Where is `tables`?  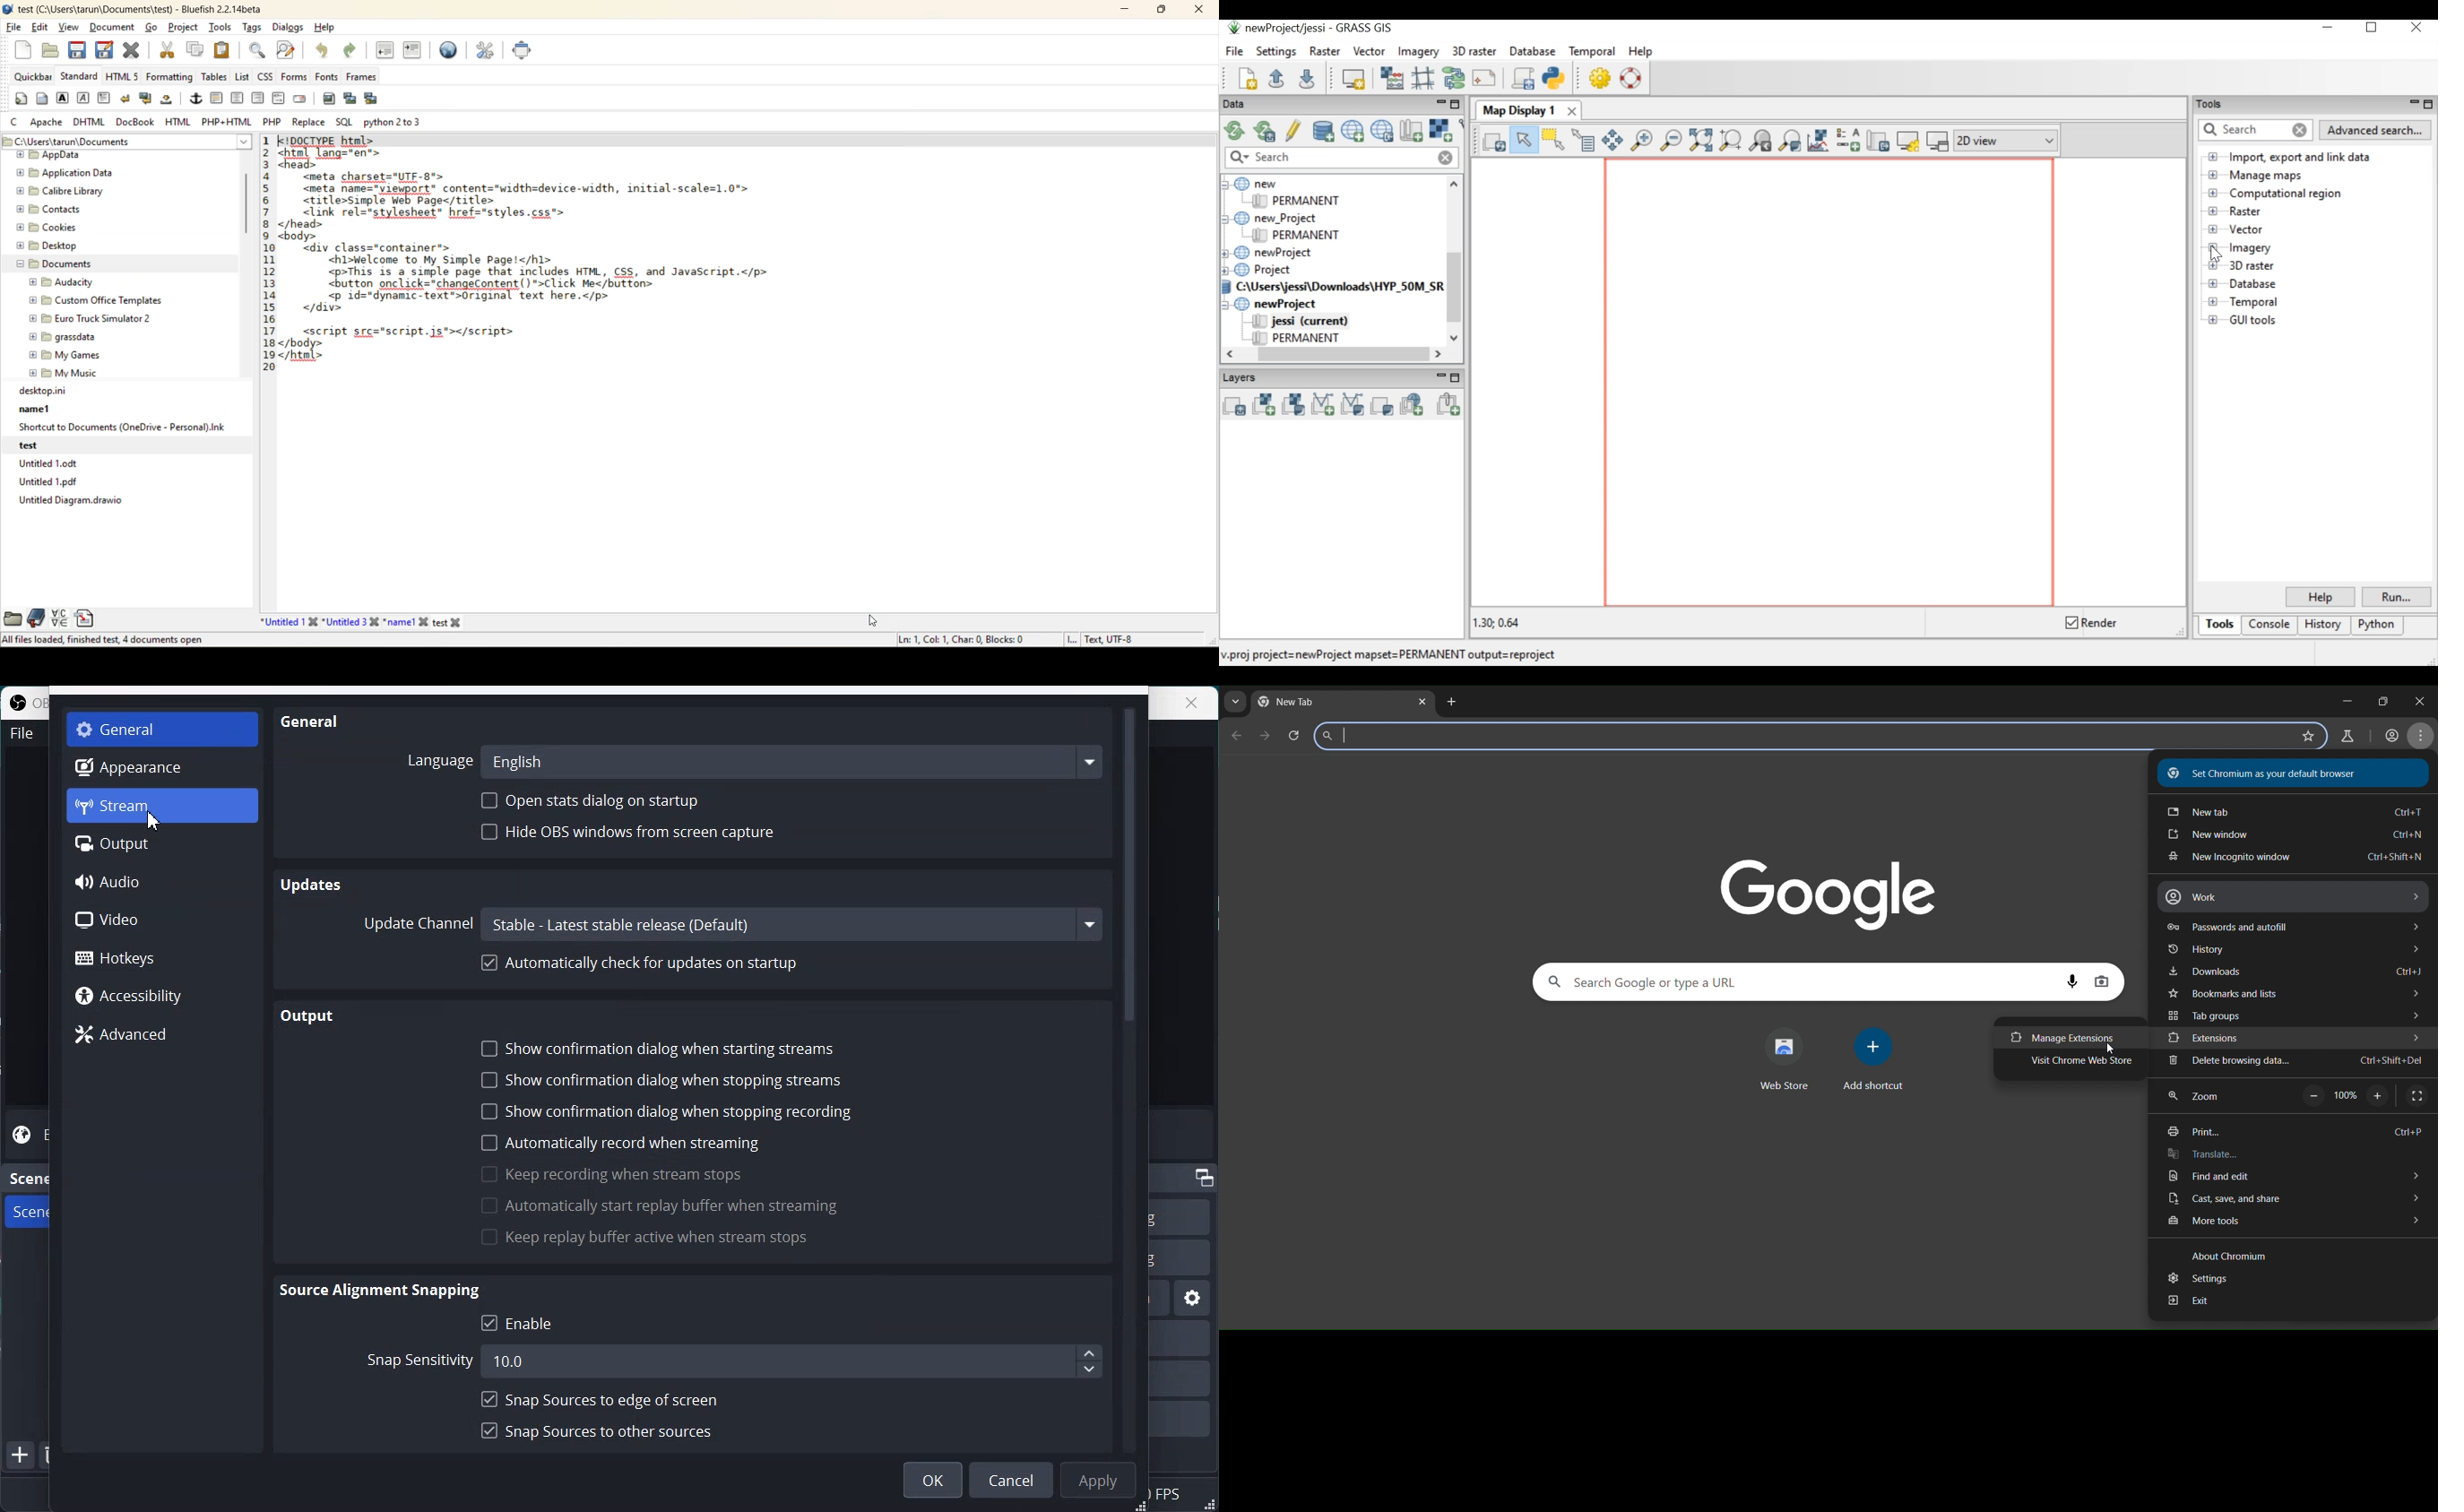
tables is located at coordinates (213, 77).